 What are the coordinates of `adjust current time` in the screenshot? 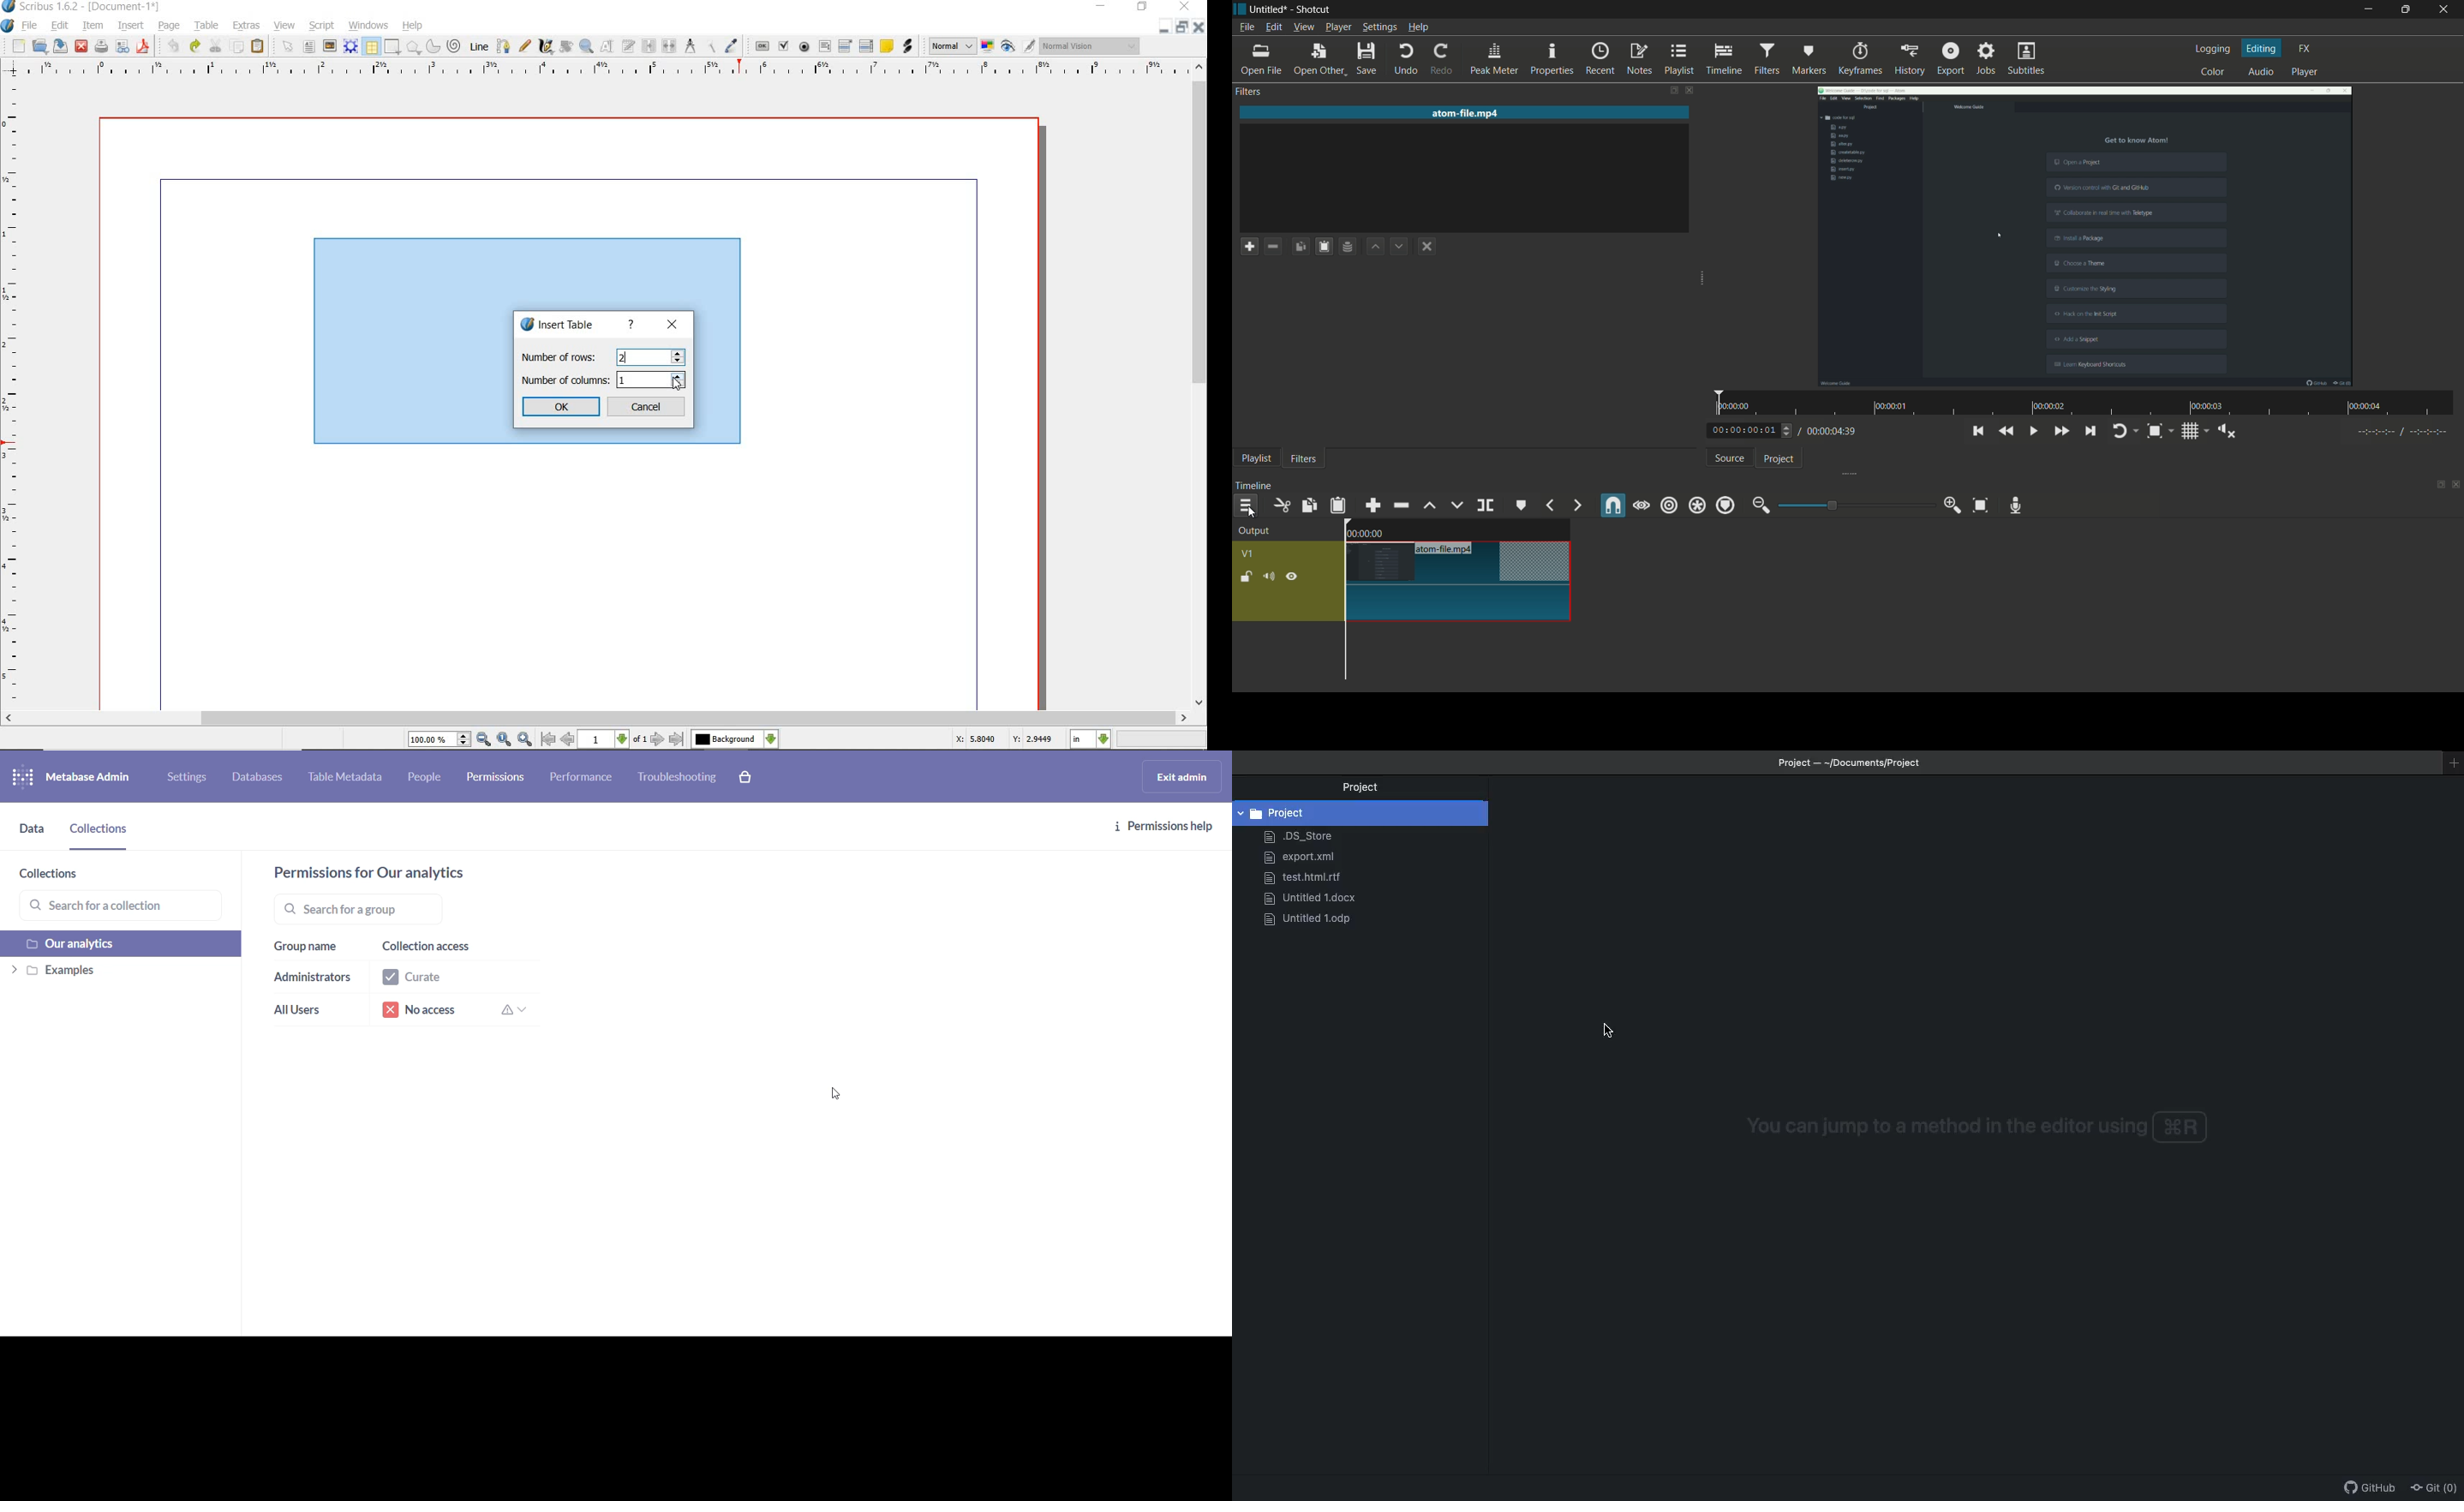 It's located at (1752, 430).